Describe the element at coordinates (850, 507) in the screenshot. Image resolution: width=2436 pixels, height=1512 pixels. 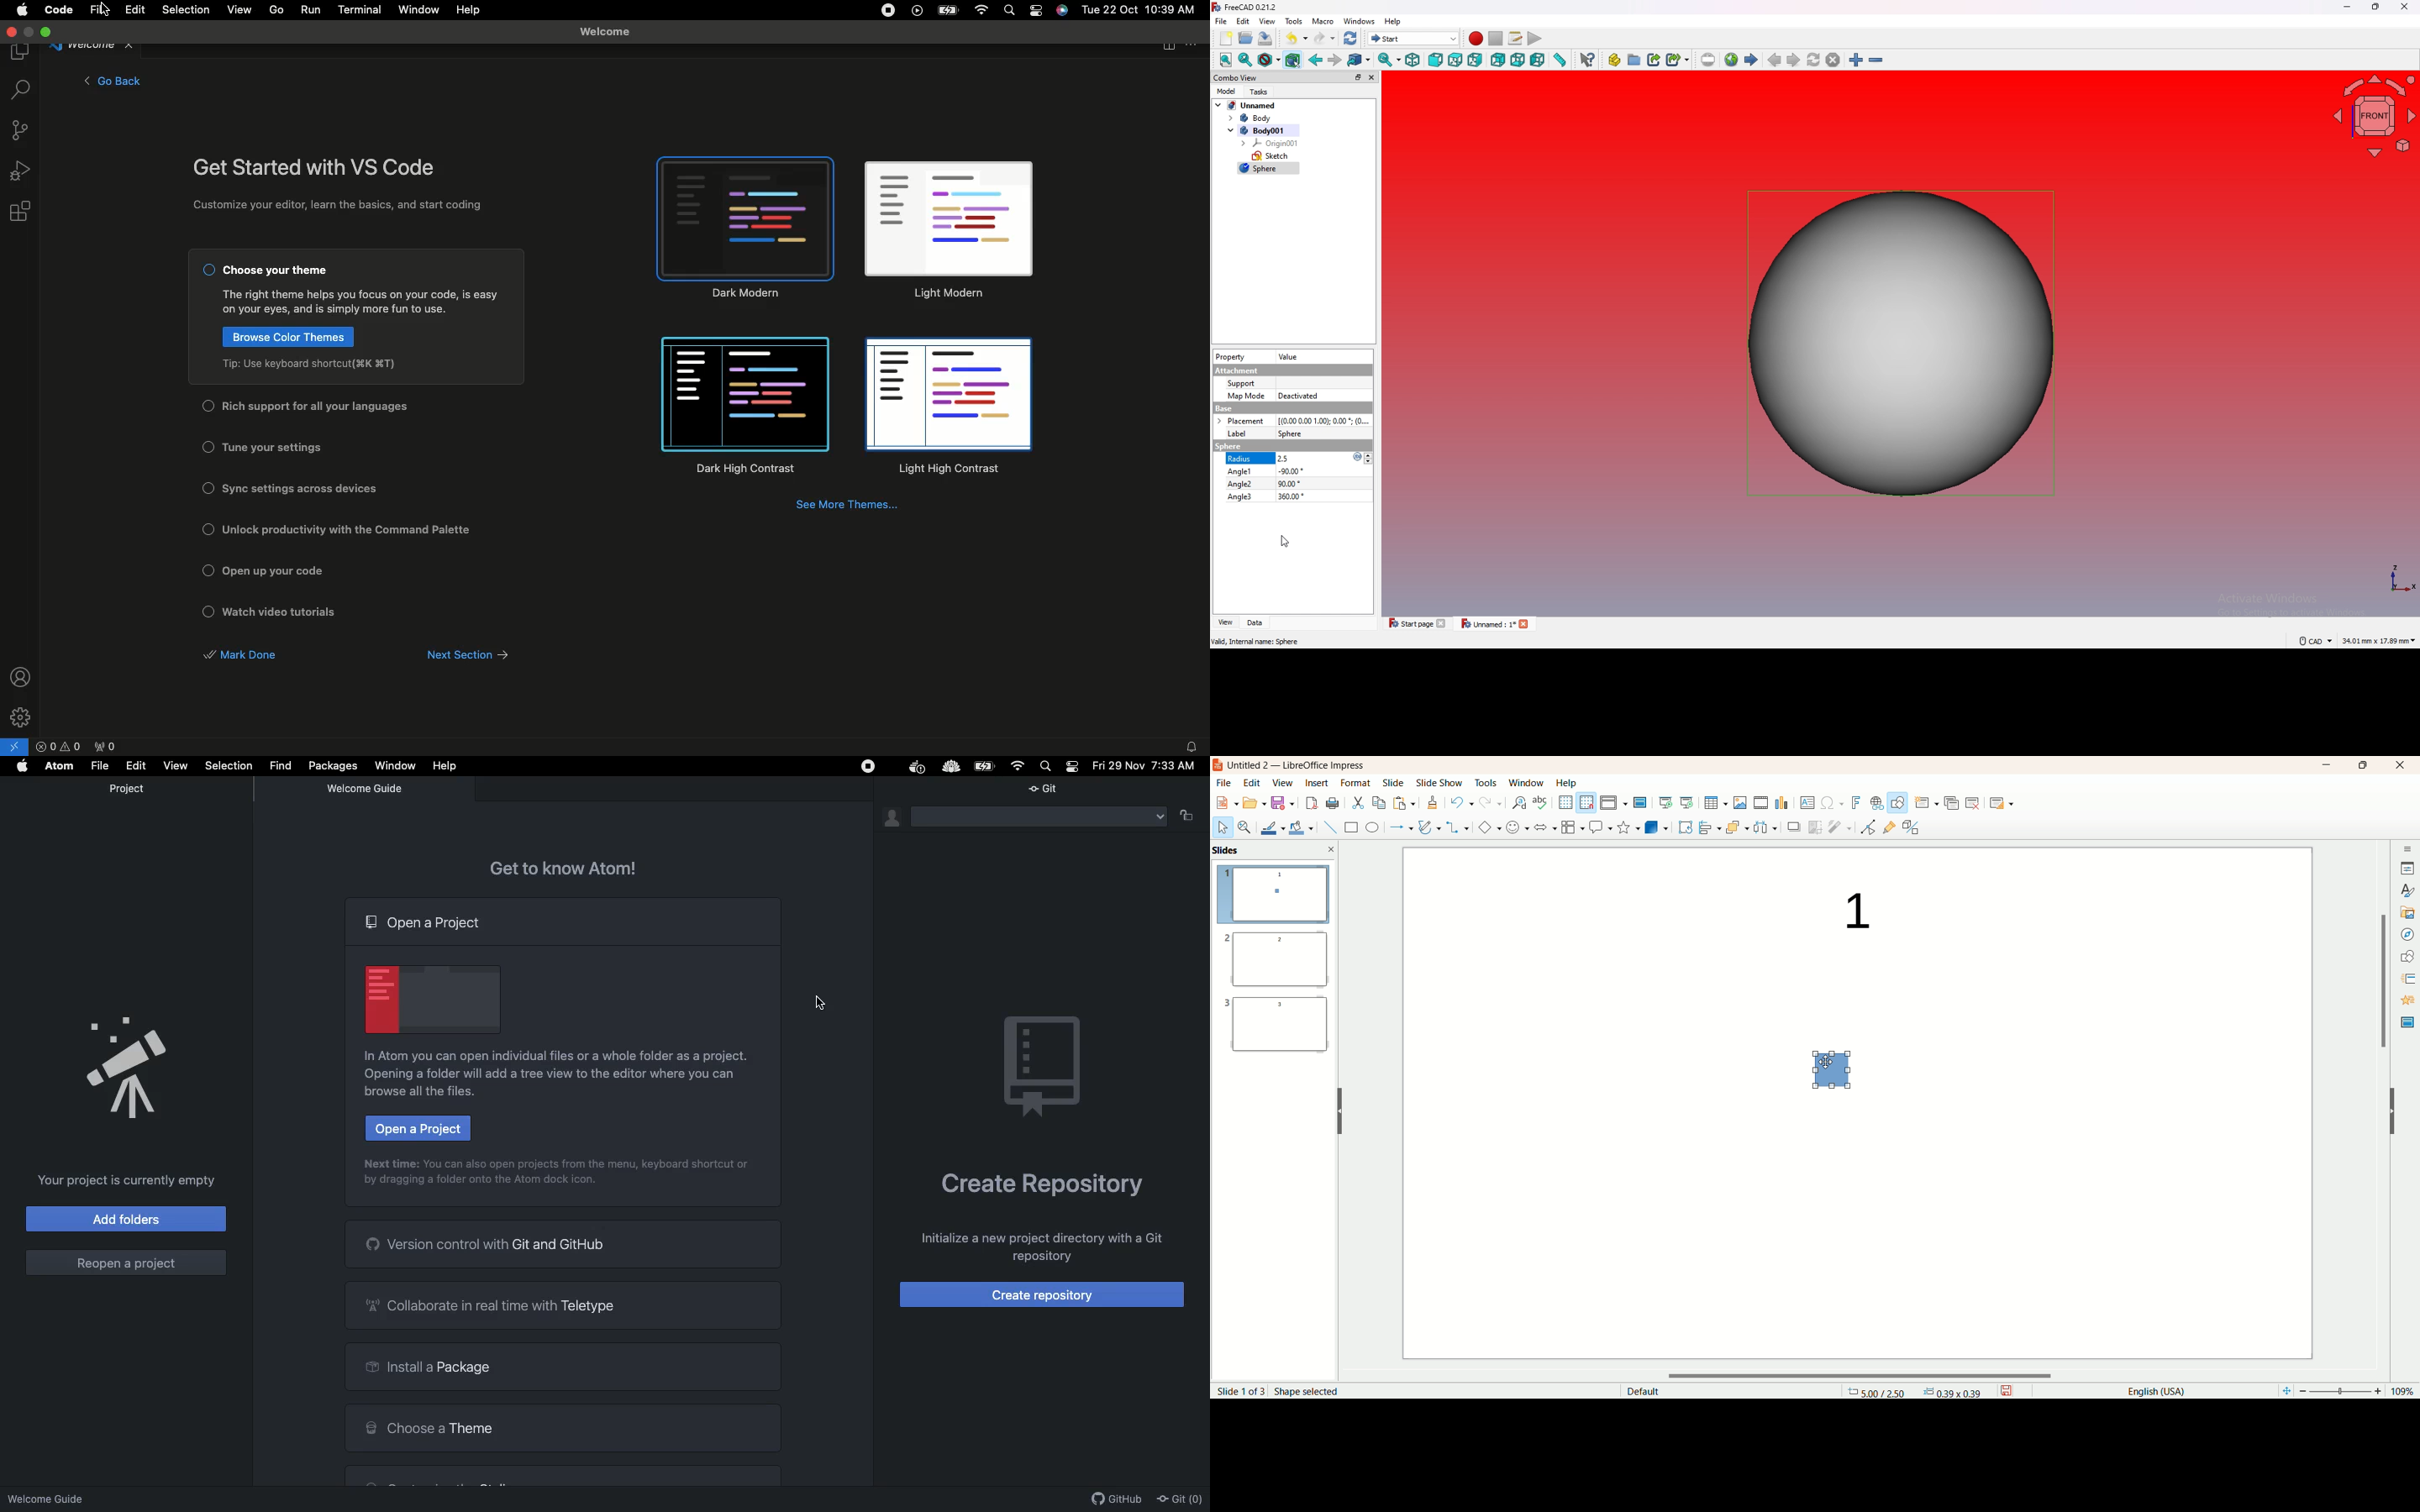
I see `See more themes` at that location.